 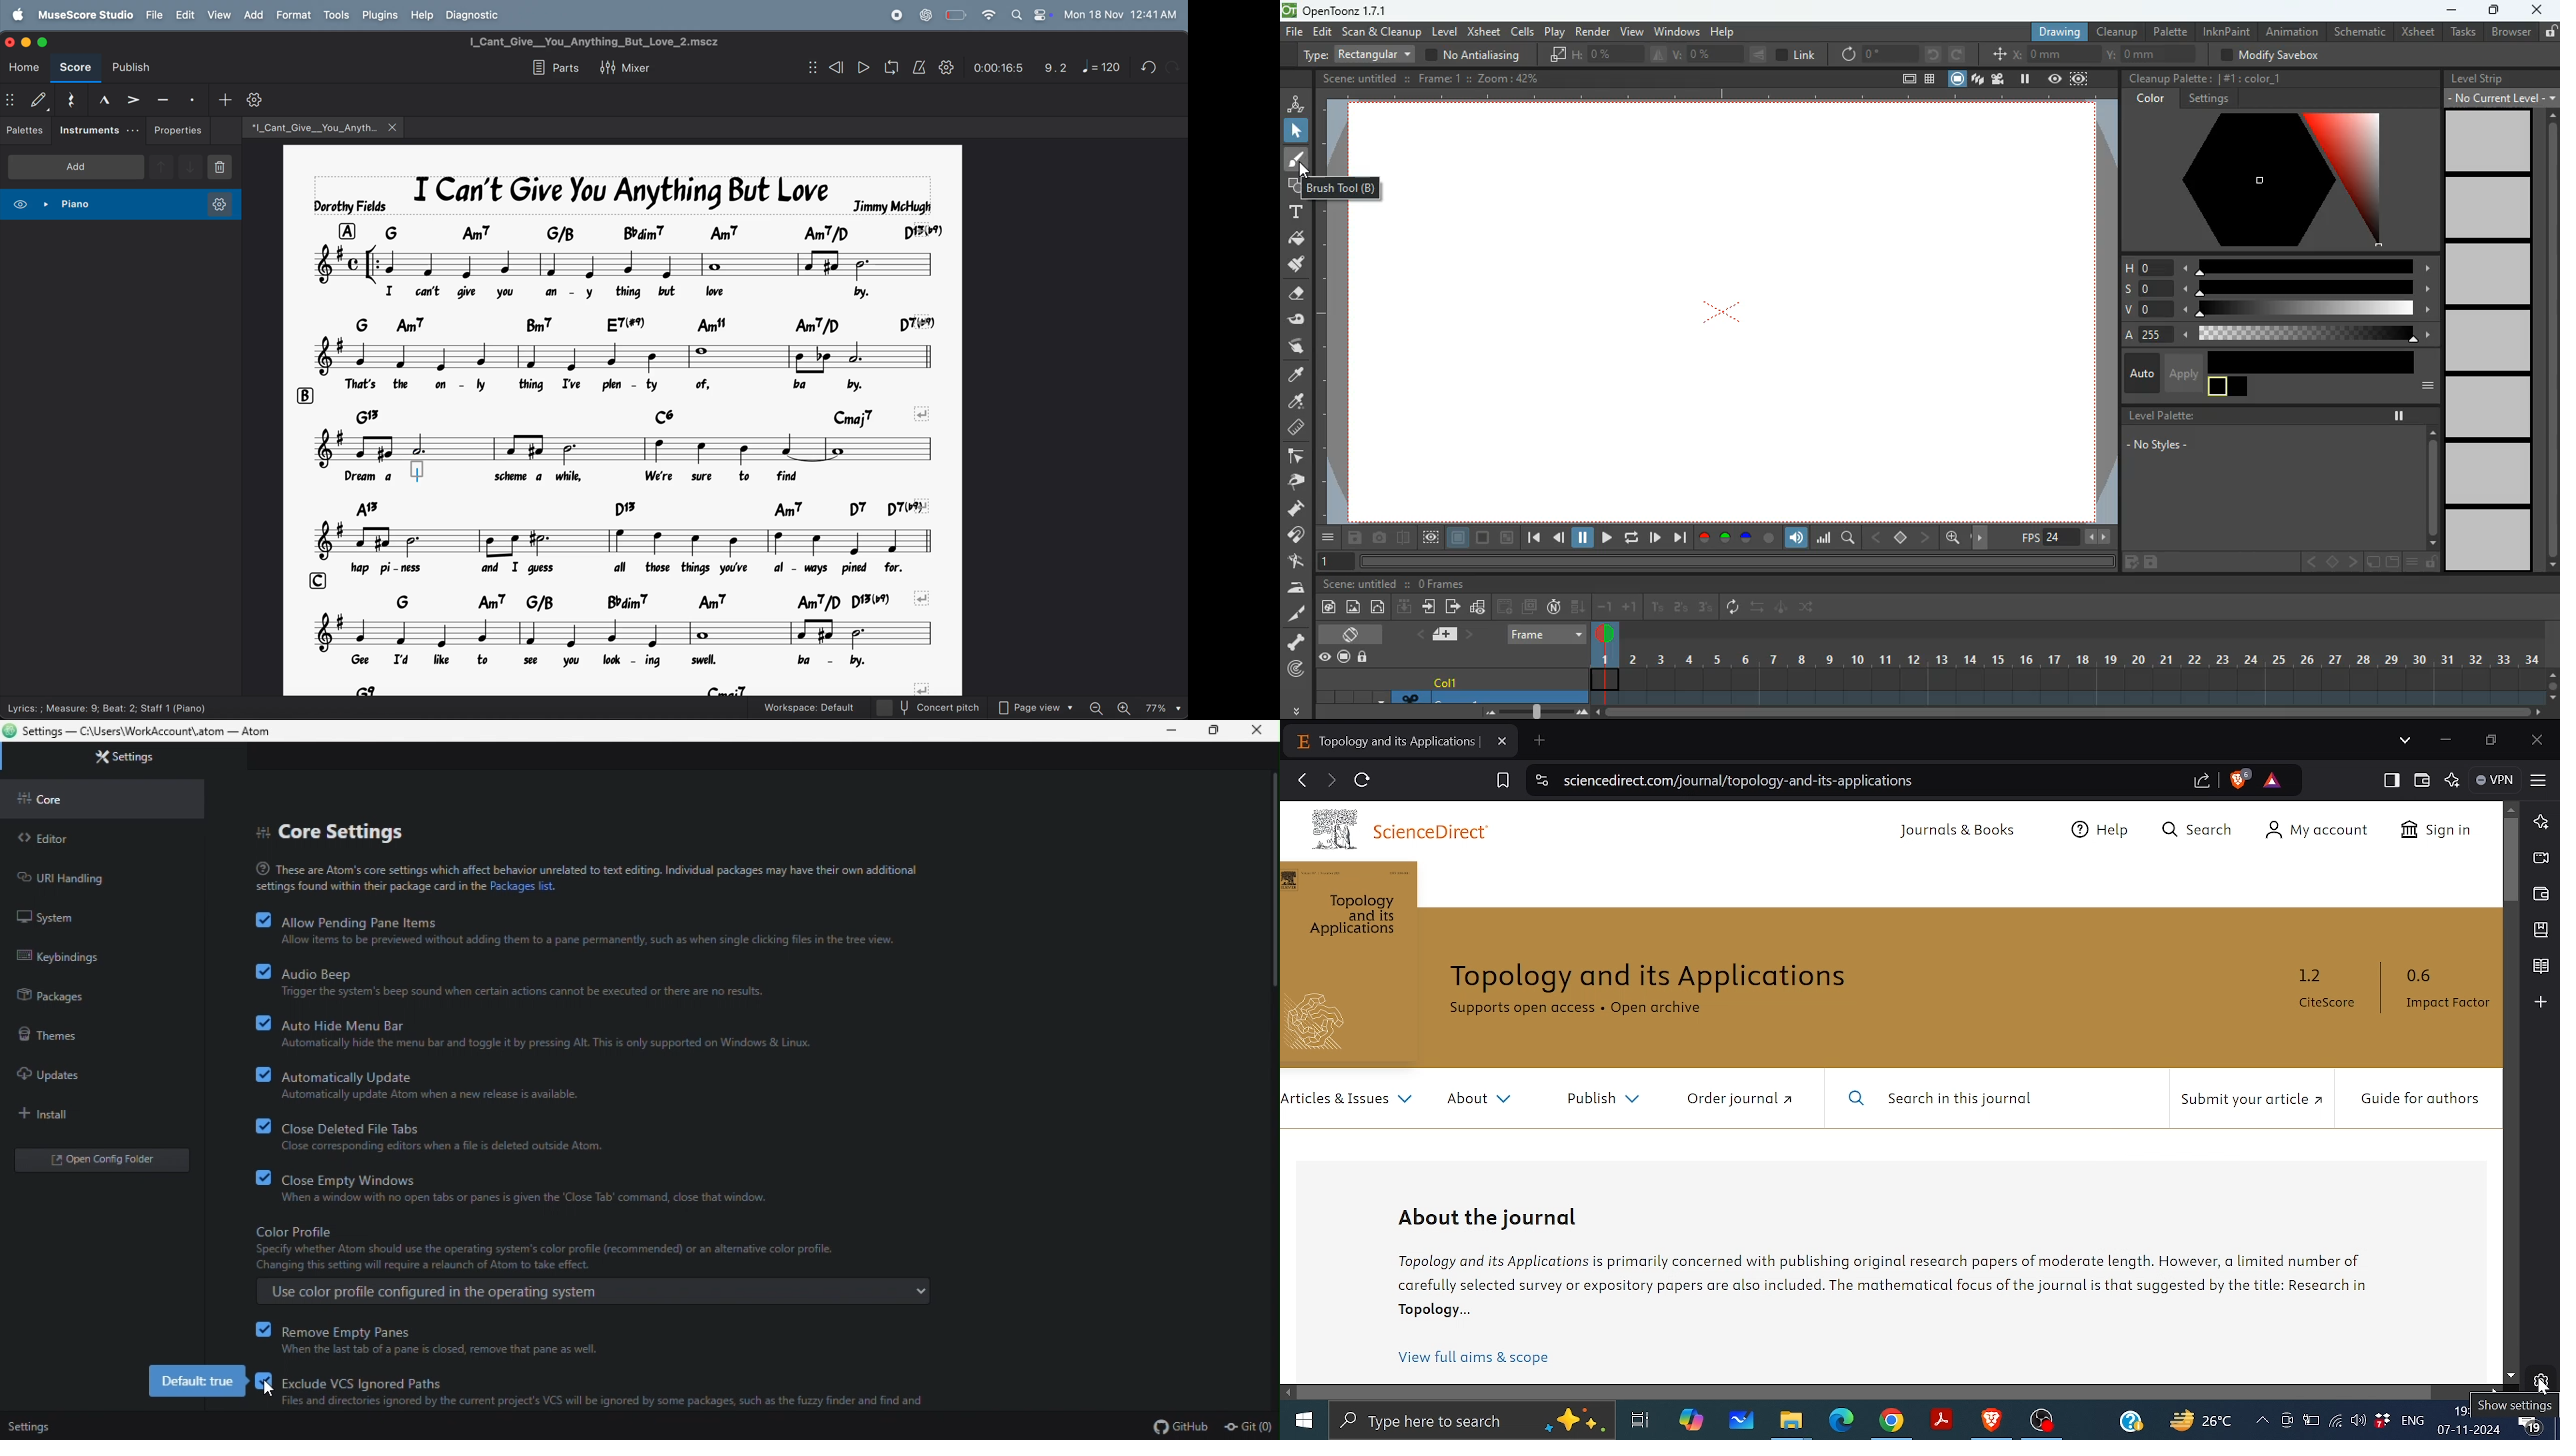 I want to click on Topology and its Applications is primarily concerned with publishing original research papers of moderate length. However, a limited number of
carefully selected survey or expository papers are also included. The mathematical focus of the journal is that suggested by the title: Research in
Topology..., so click(x=1892, y=1284).